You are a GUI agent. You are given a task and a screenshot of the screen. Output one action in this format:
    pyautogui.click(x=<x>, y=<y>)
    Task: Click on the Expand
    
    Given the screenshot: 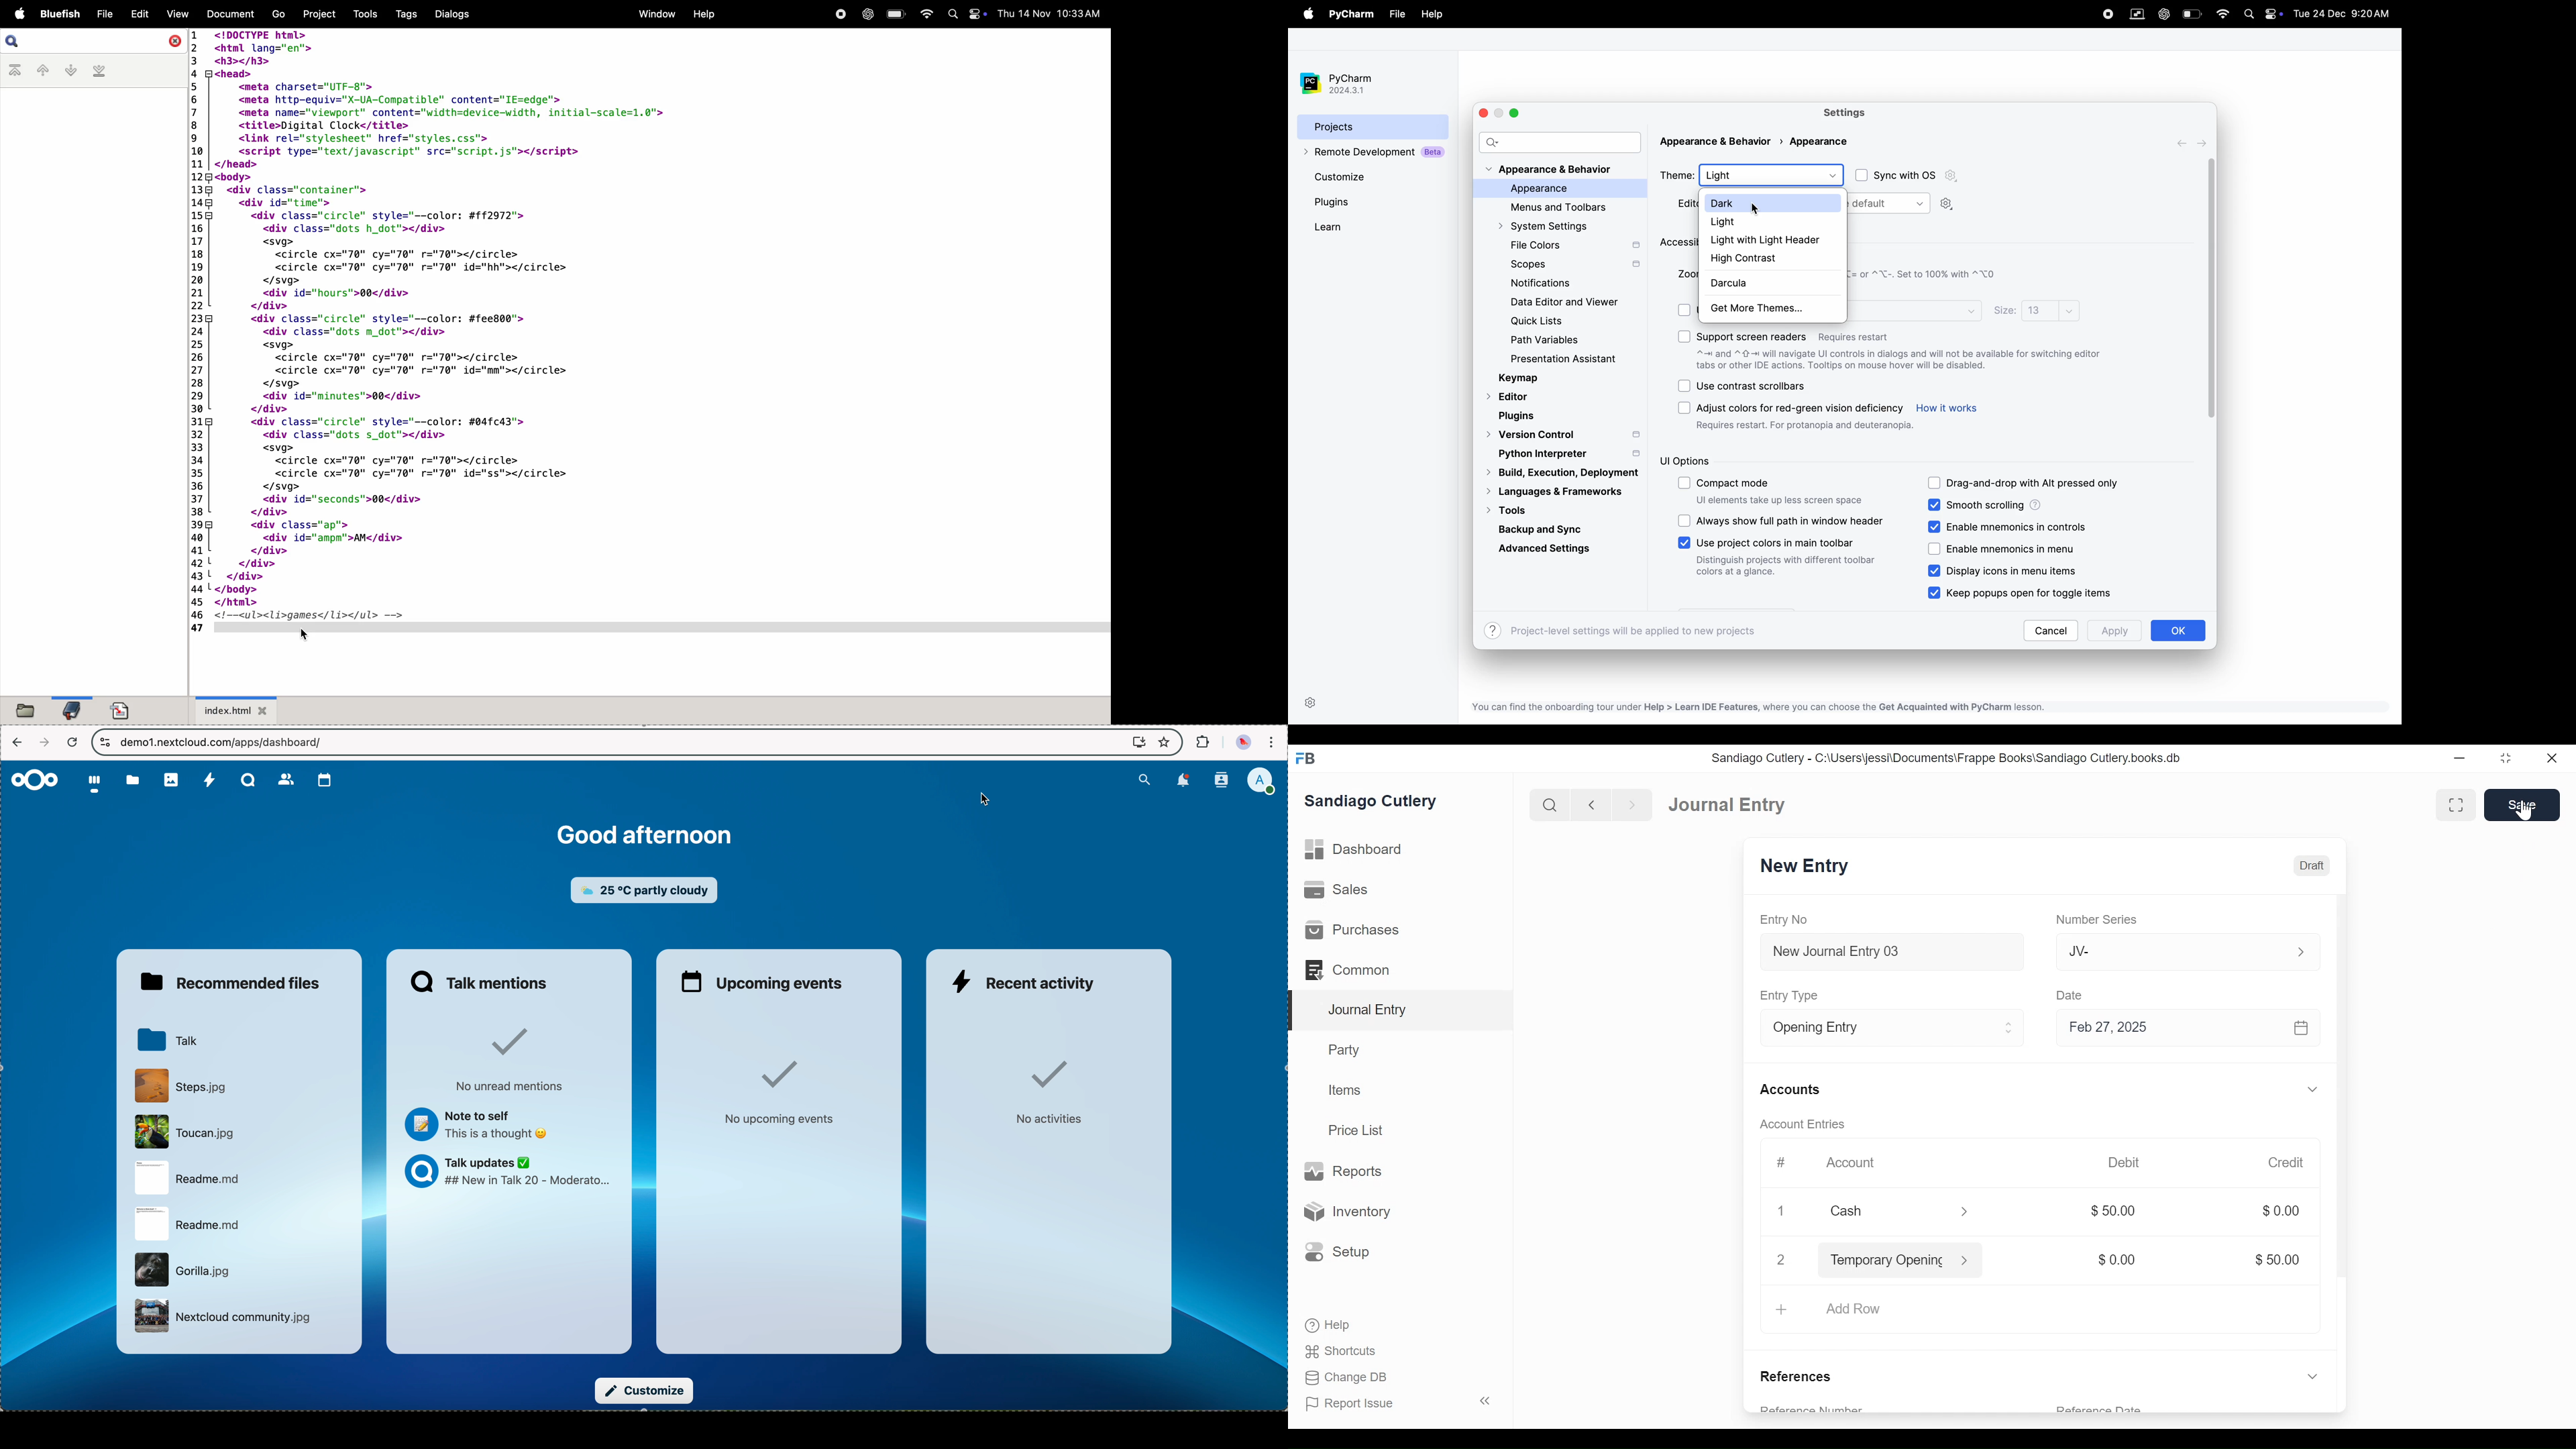 What is the action you would take?
    pyautogui.click(x=2314, y=1089)
    